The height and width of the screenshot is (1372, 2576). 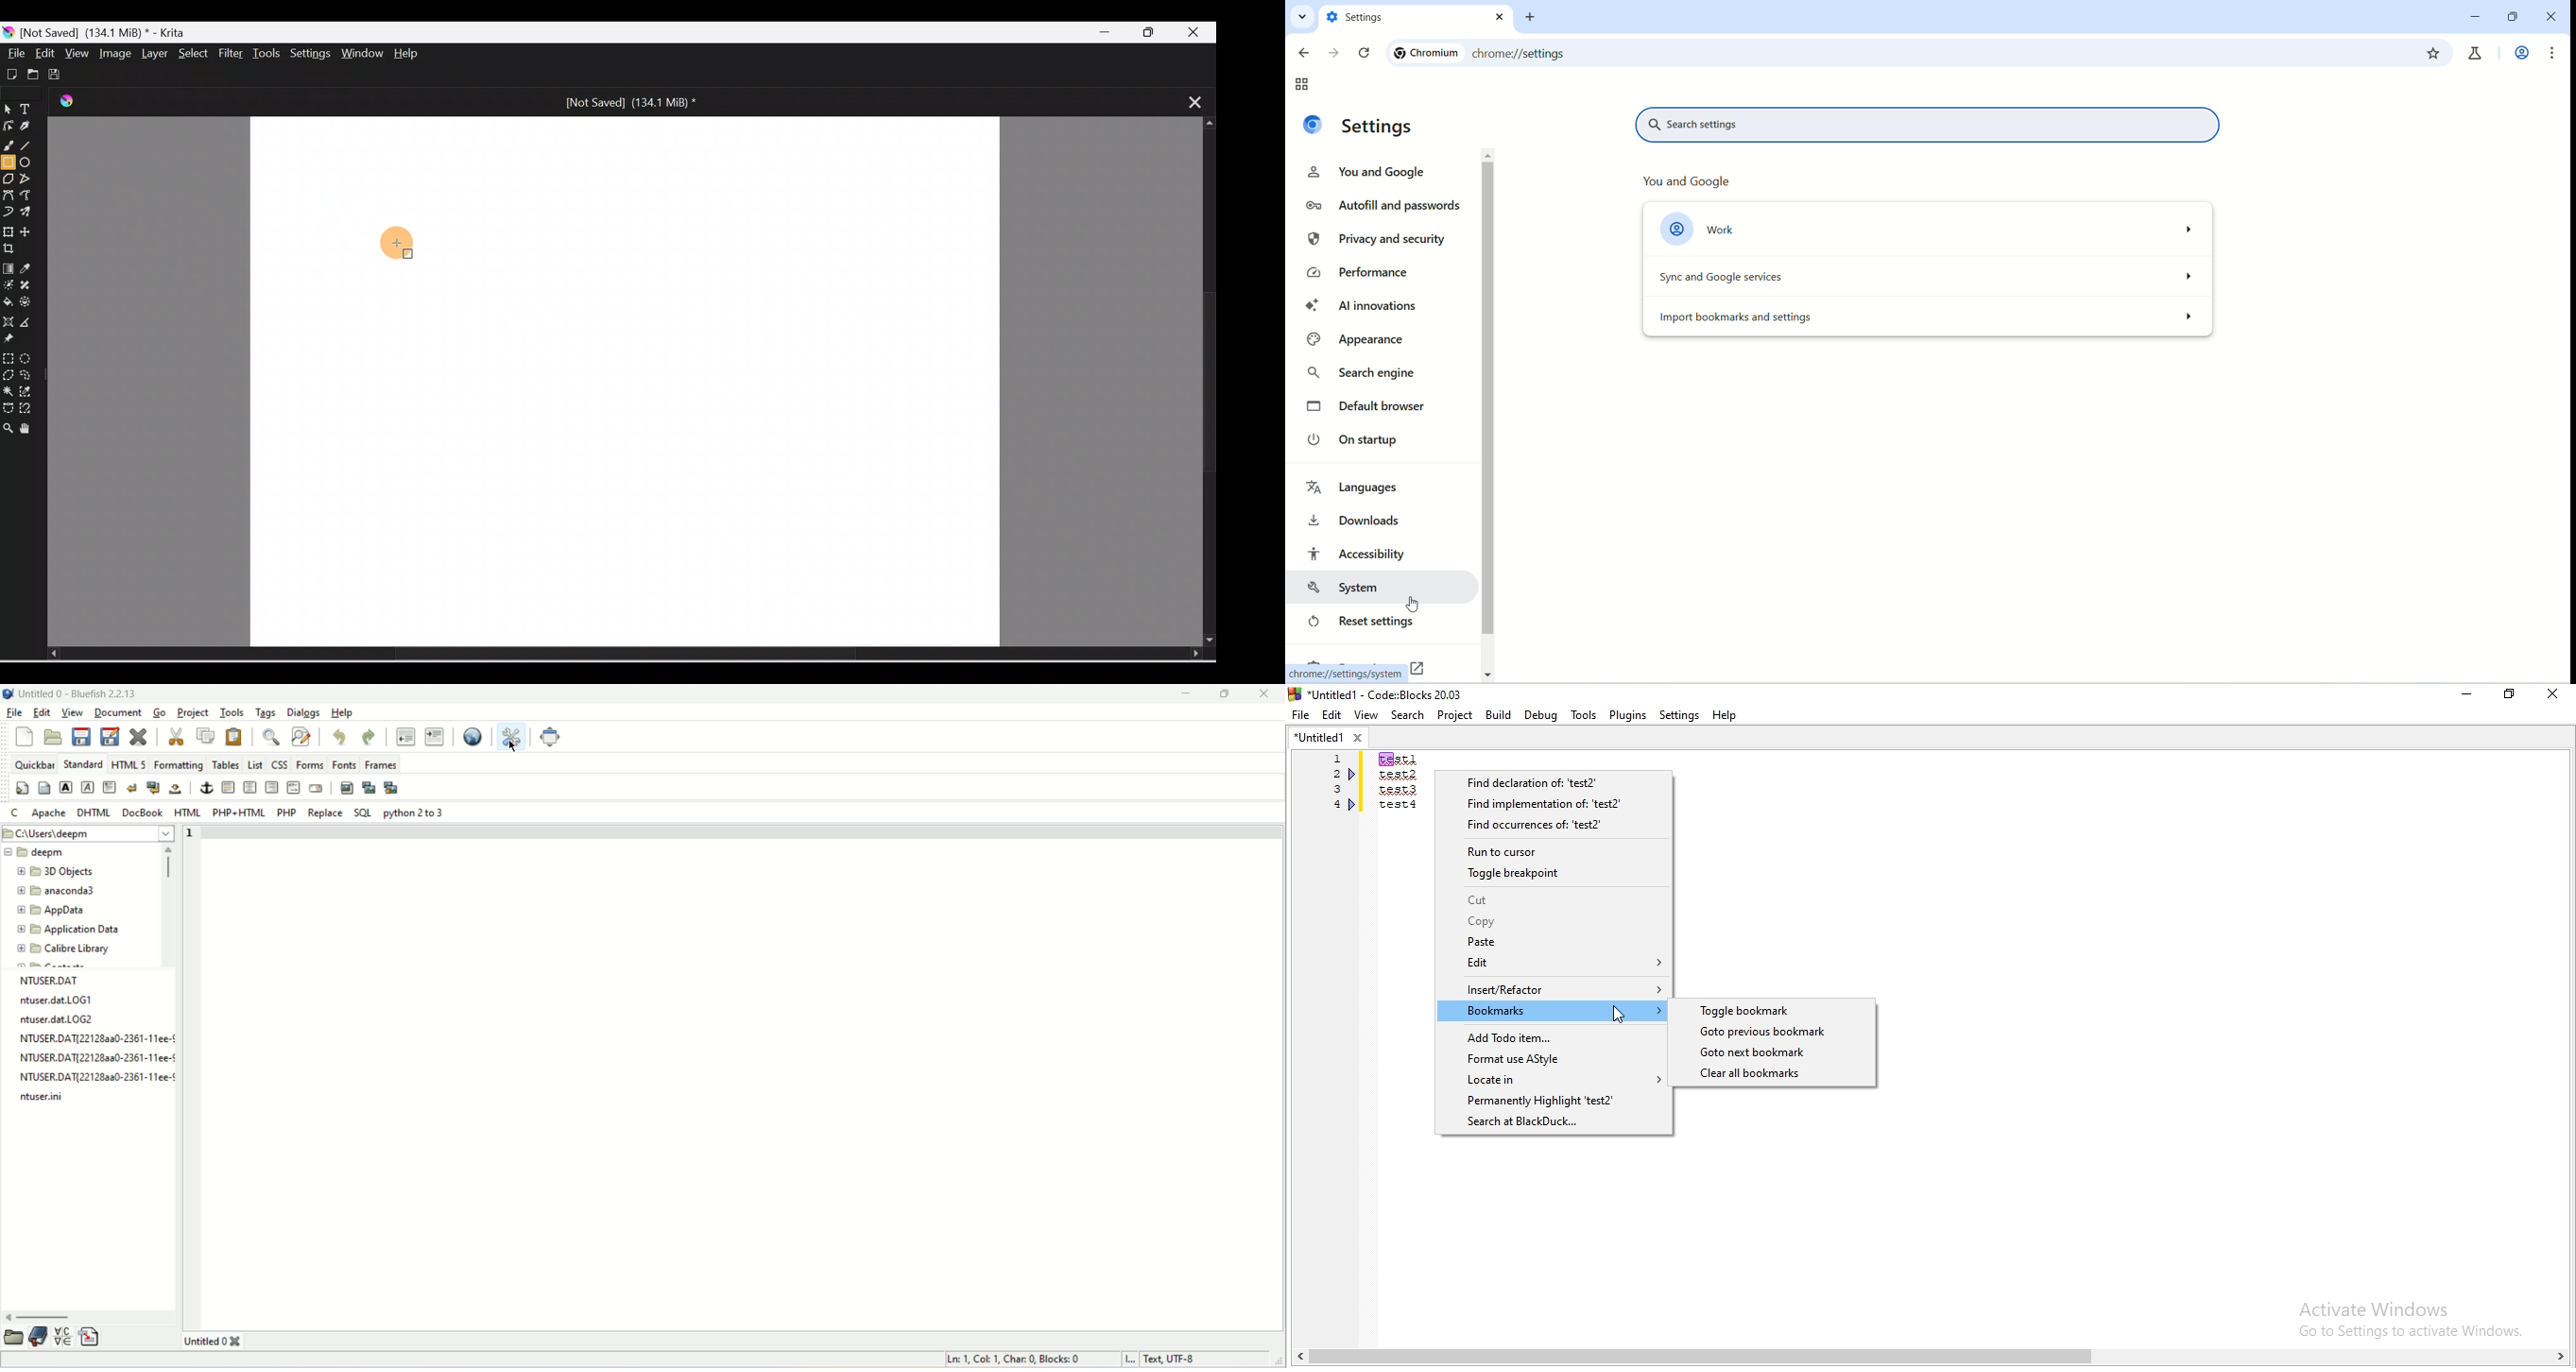 I want to click on Project , so click(x=1454, y=715).